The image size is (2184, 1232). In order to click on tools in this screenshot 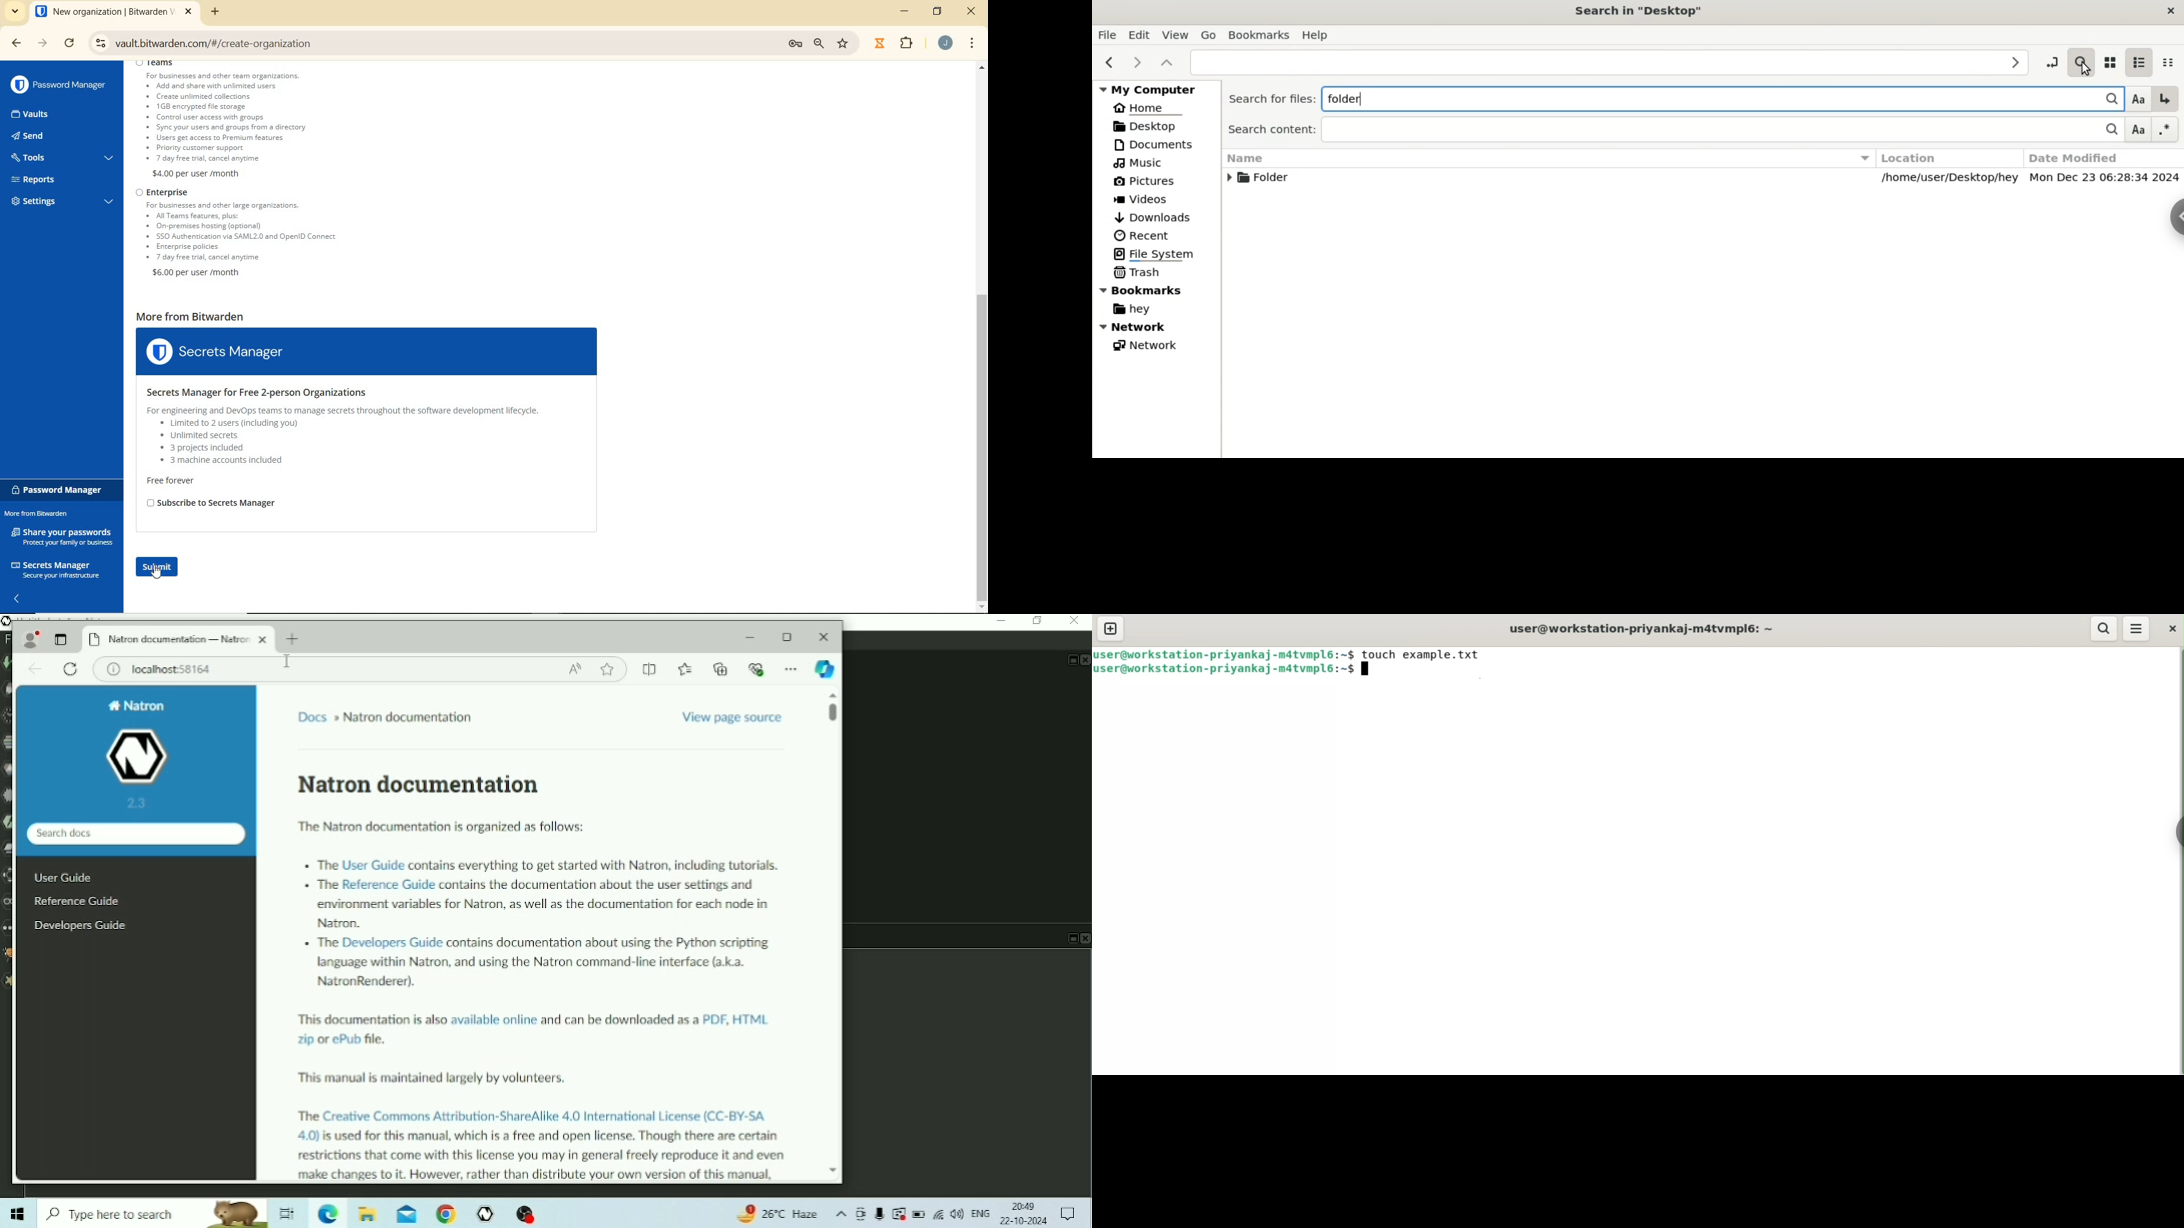, I will do `click(61, 159)`.